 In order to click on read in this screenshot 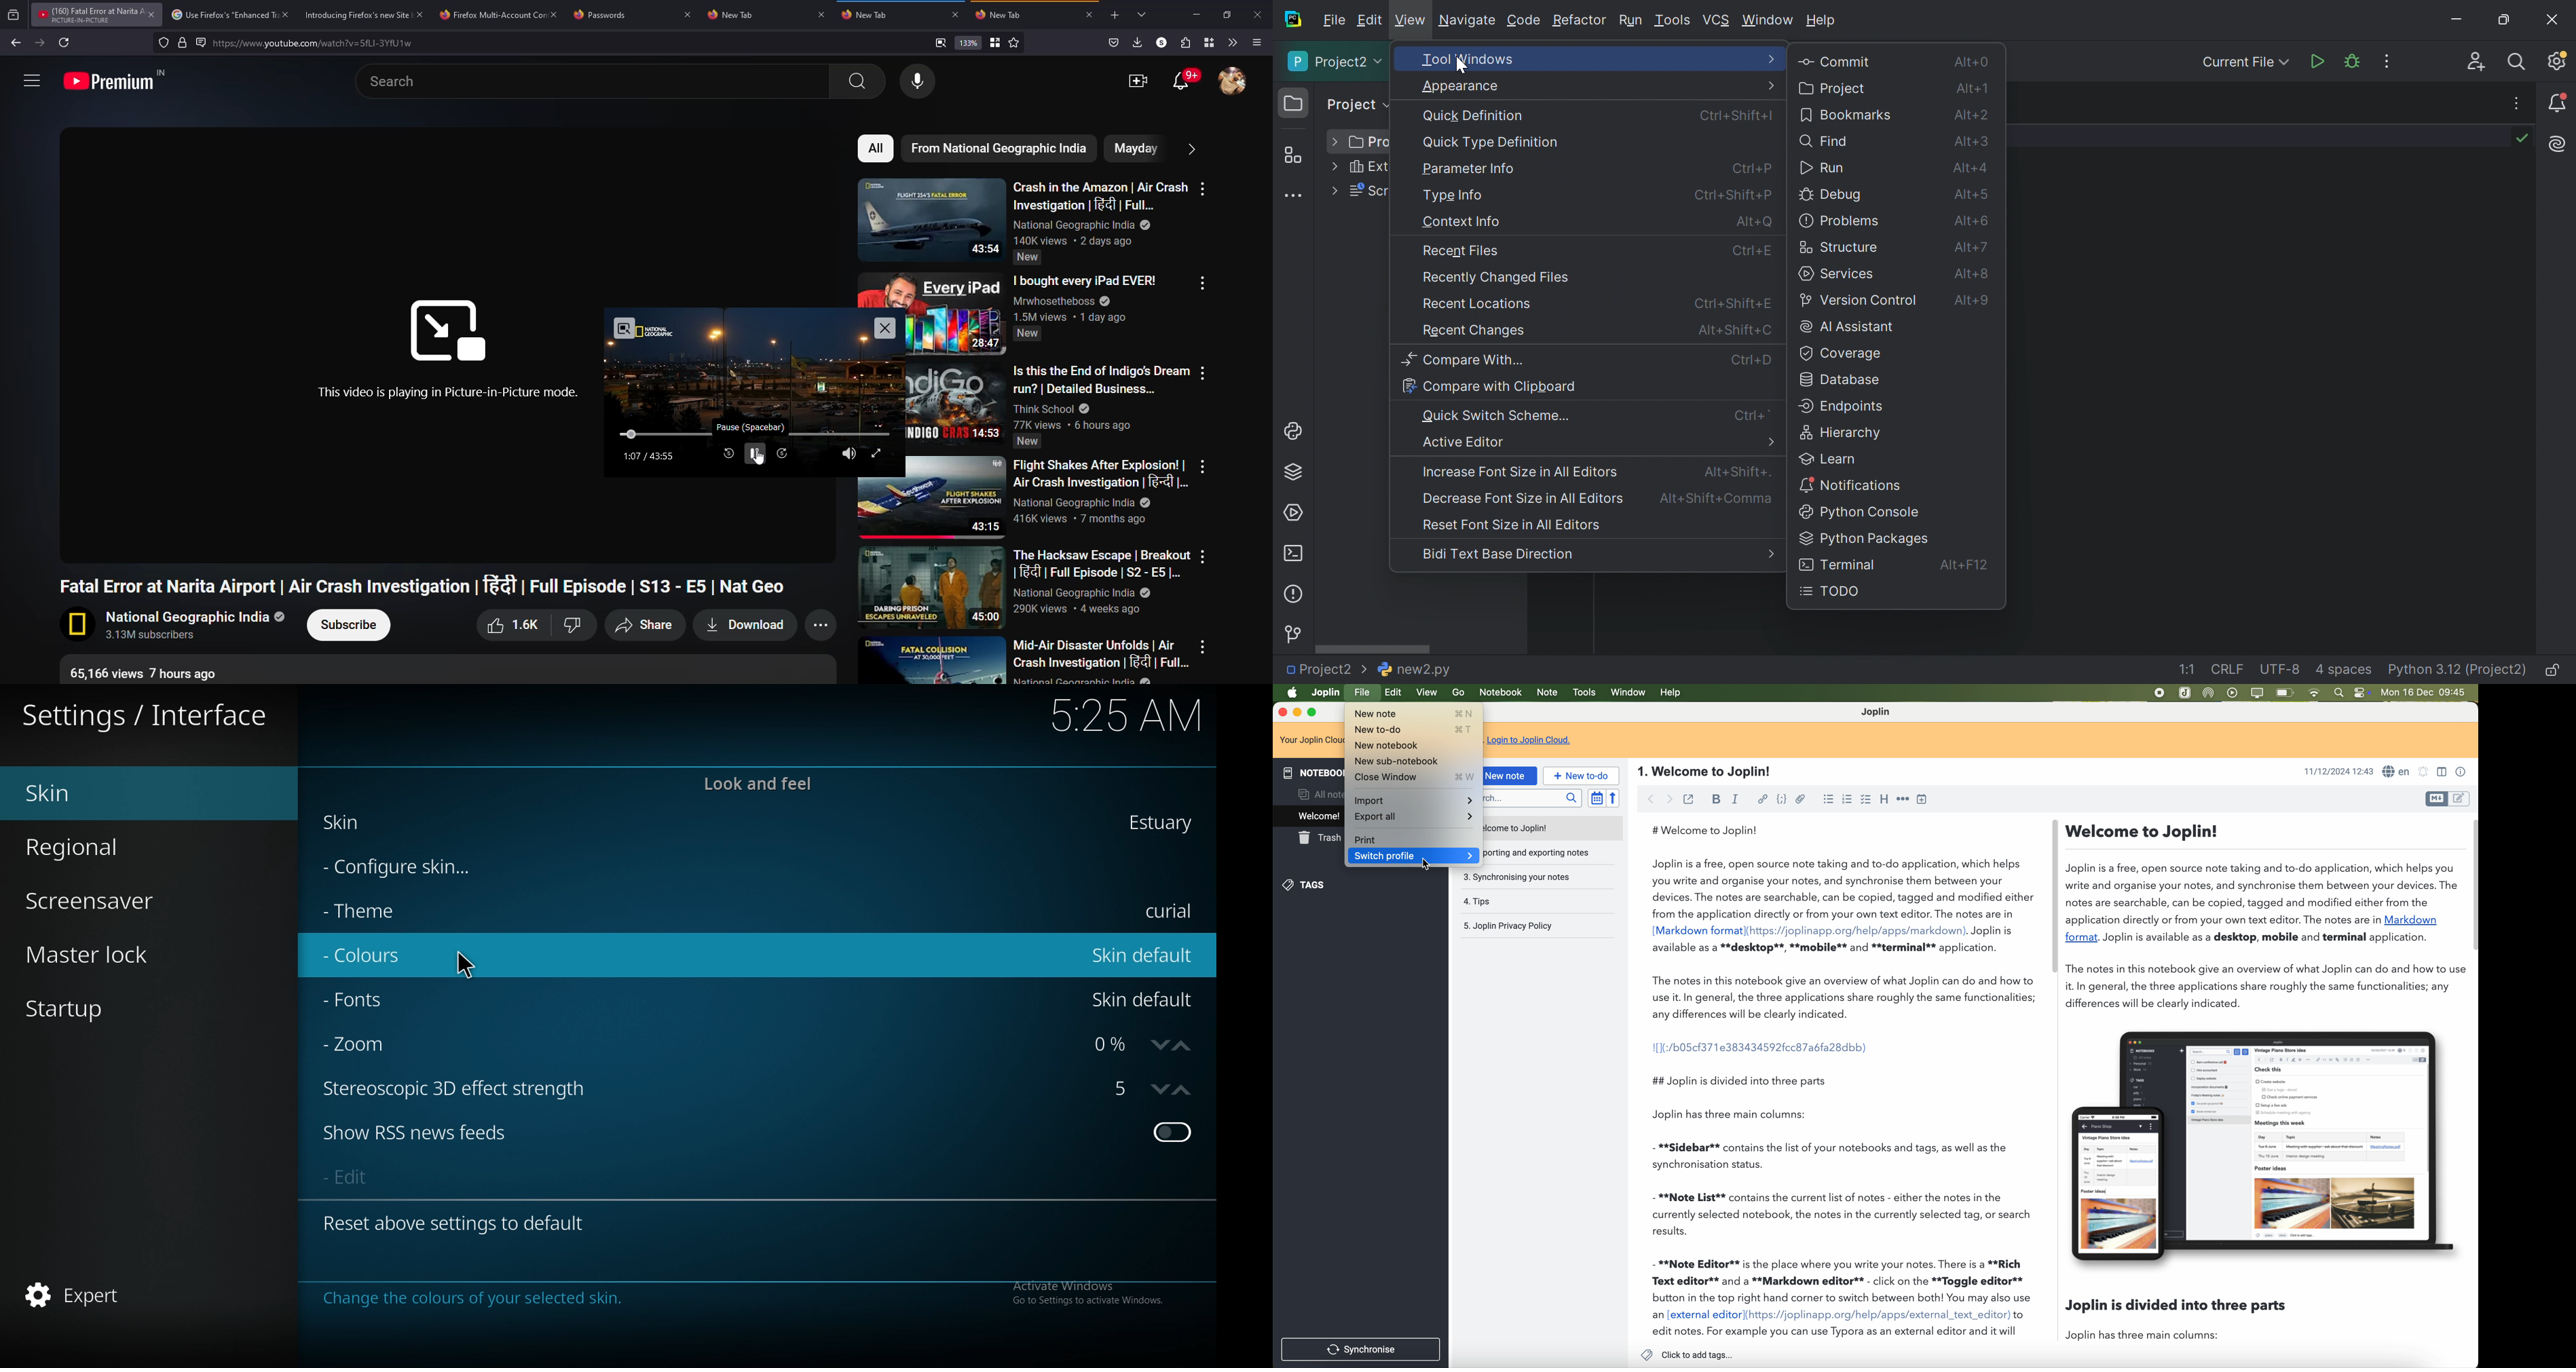, I will do `click(201, 42)`.